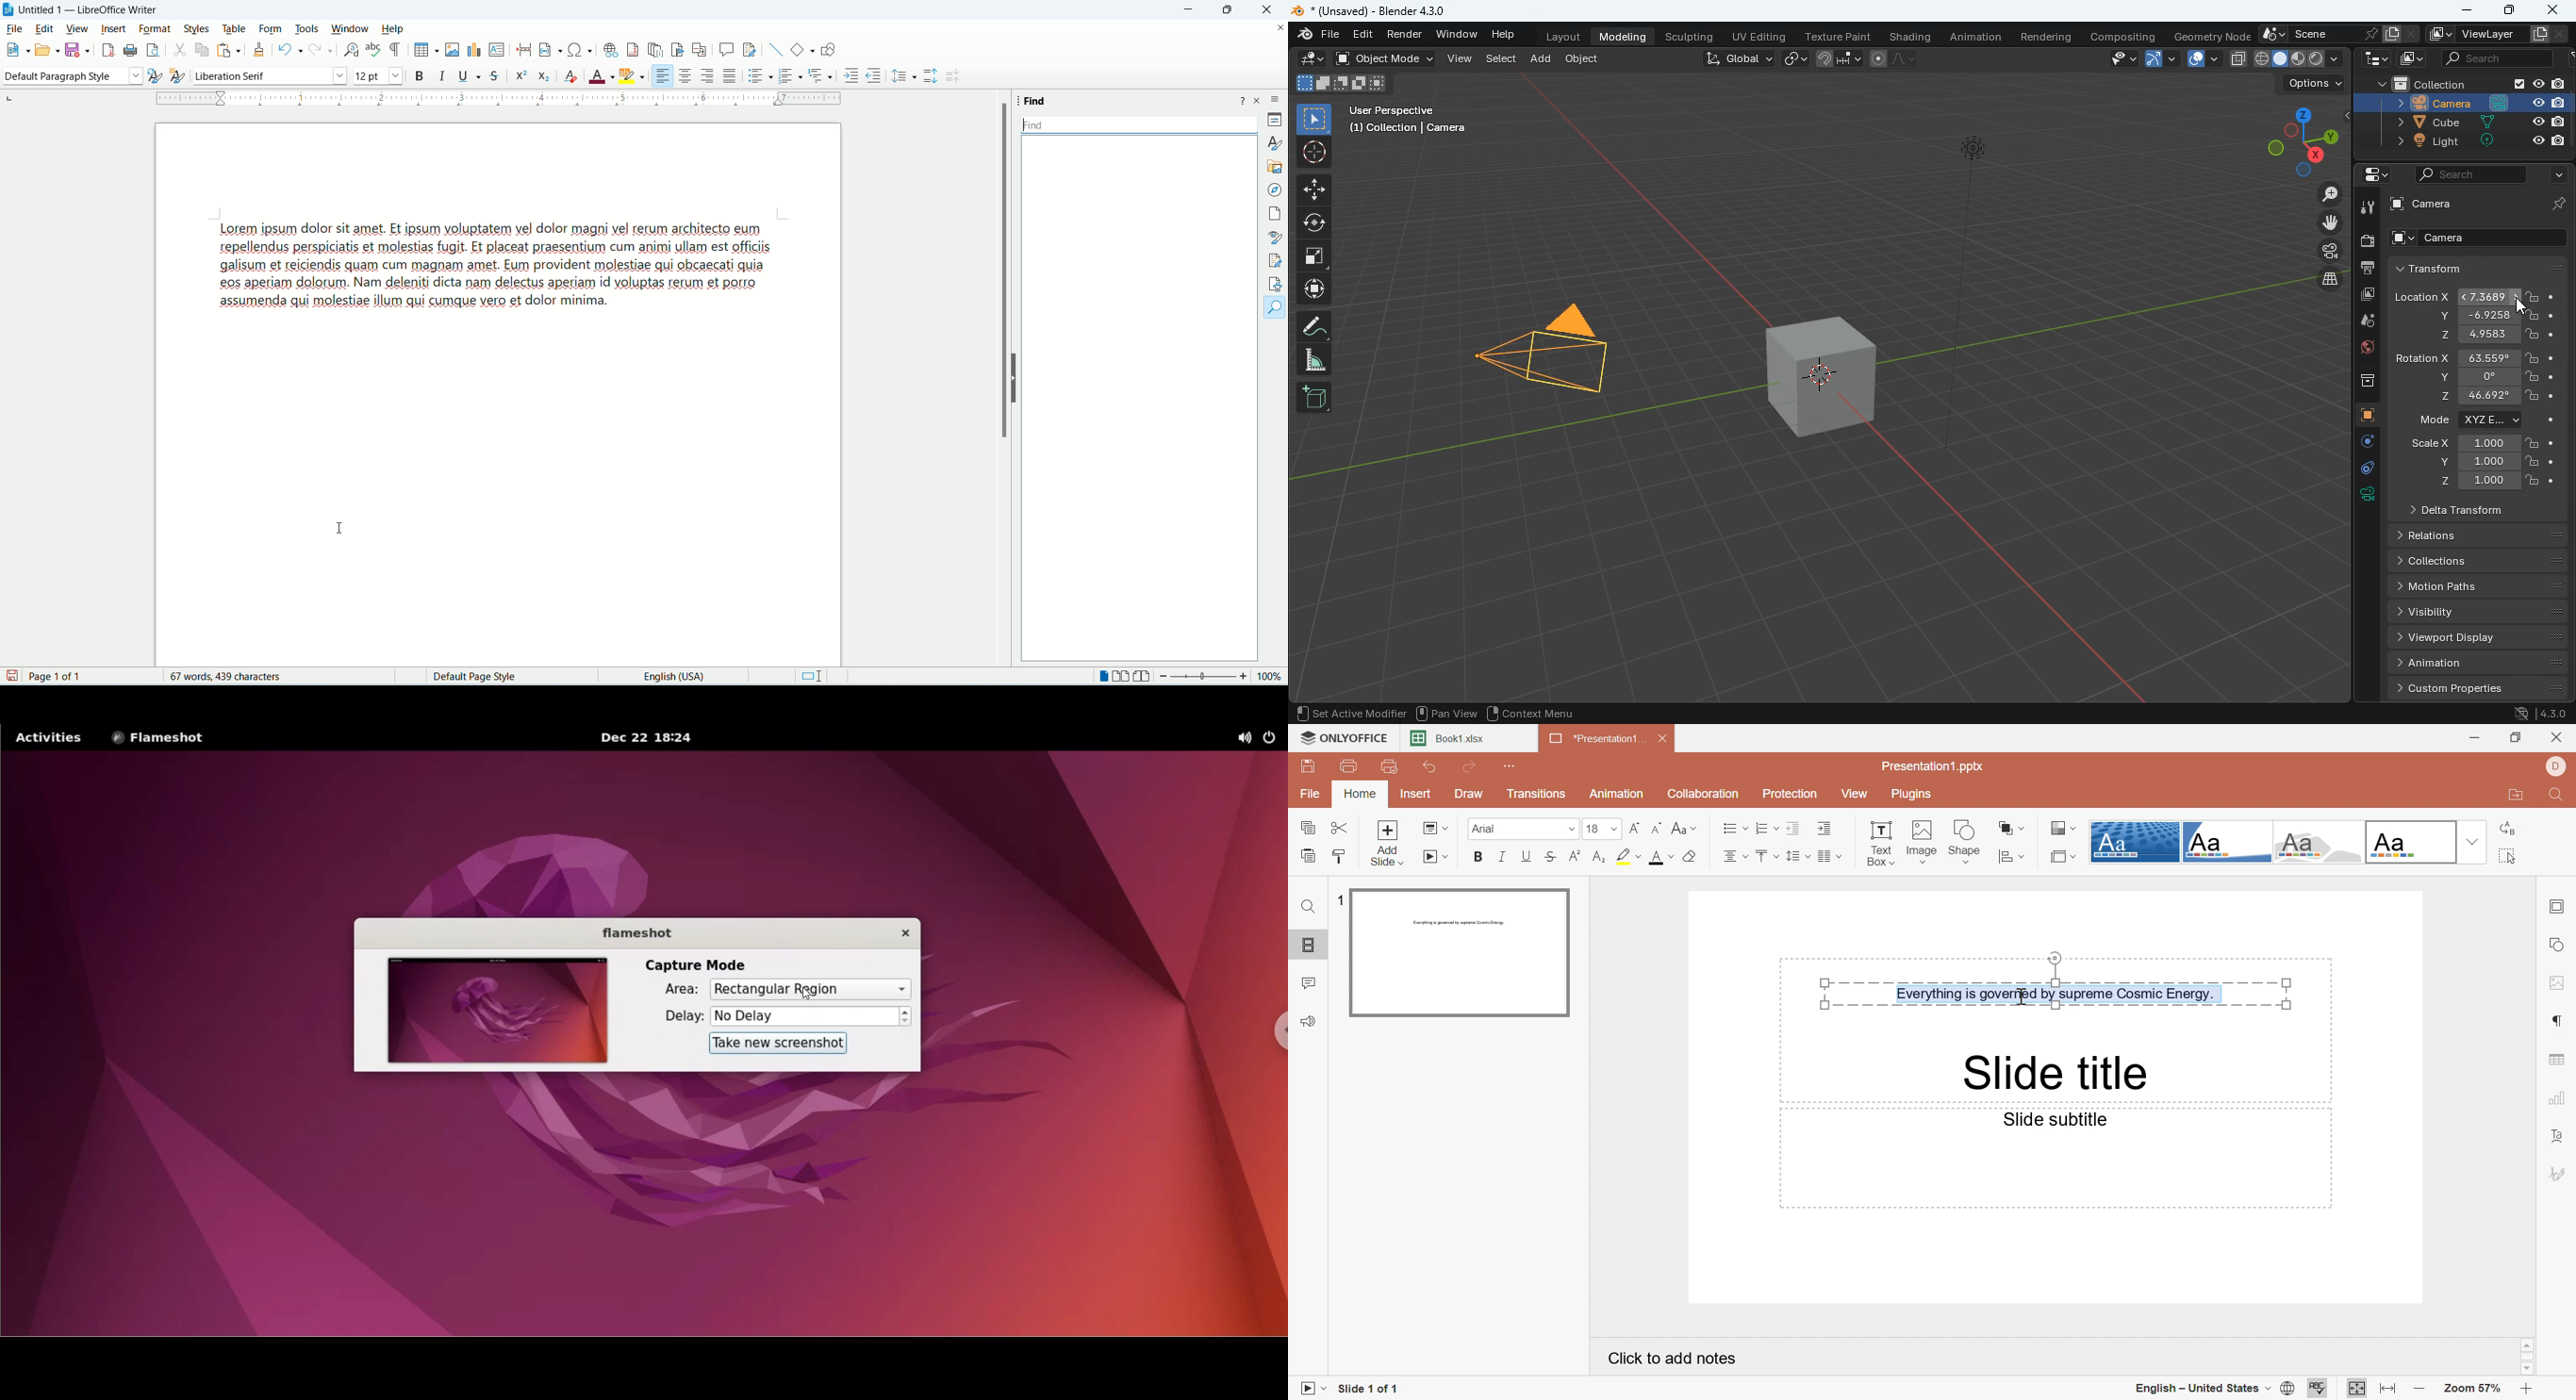 This screenshot has width=2576, height=1400. What do you see at coordinates (1435, 856) in the screenshot?
I see `Start slideshow` at bounding box center [1435, 856].